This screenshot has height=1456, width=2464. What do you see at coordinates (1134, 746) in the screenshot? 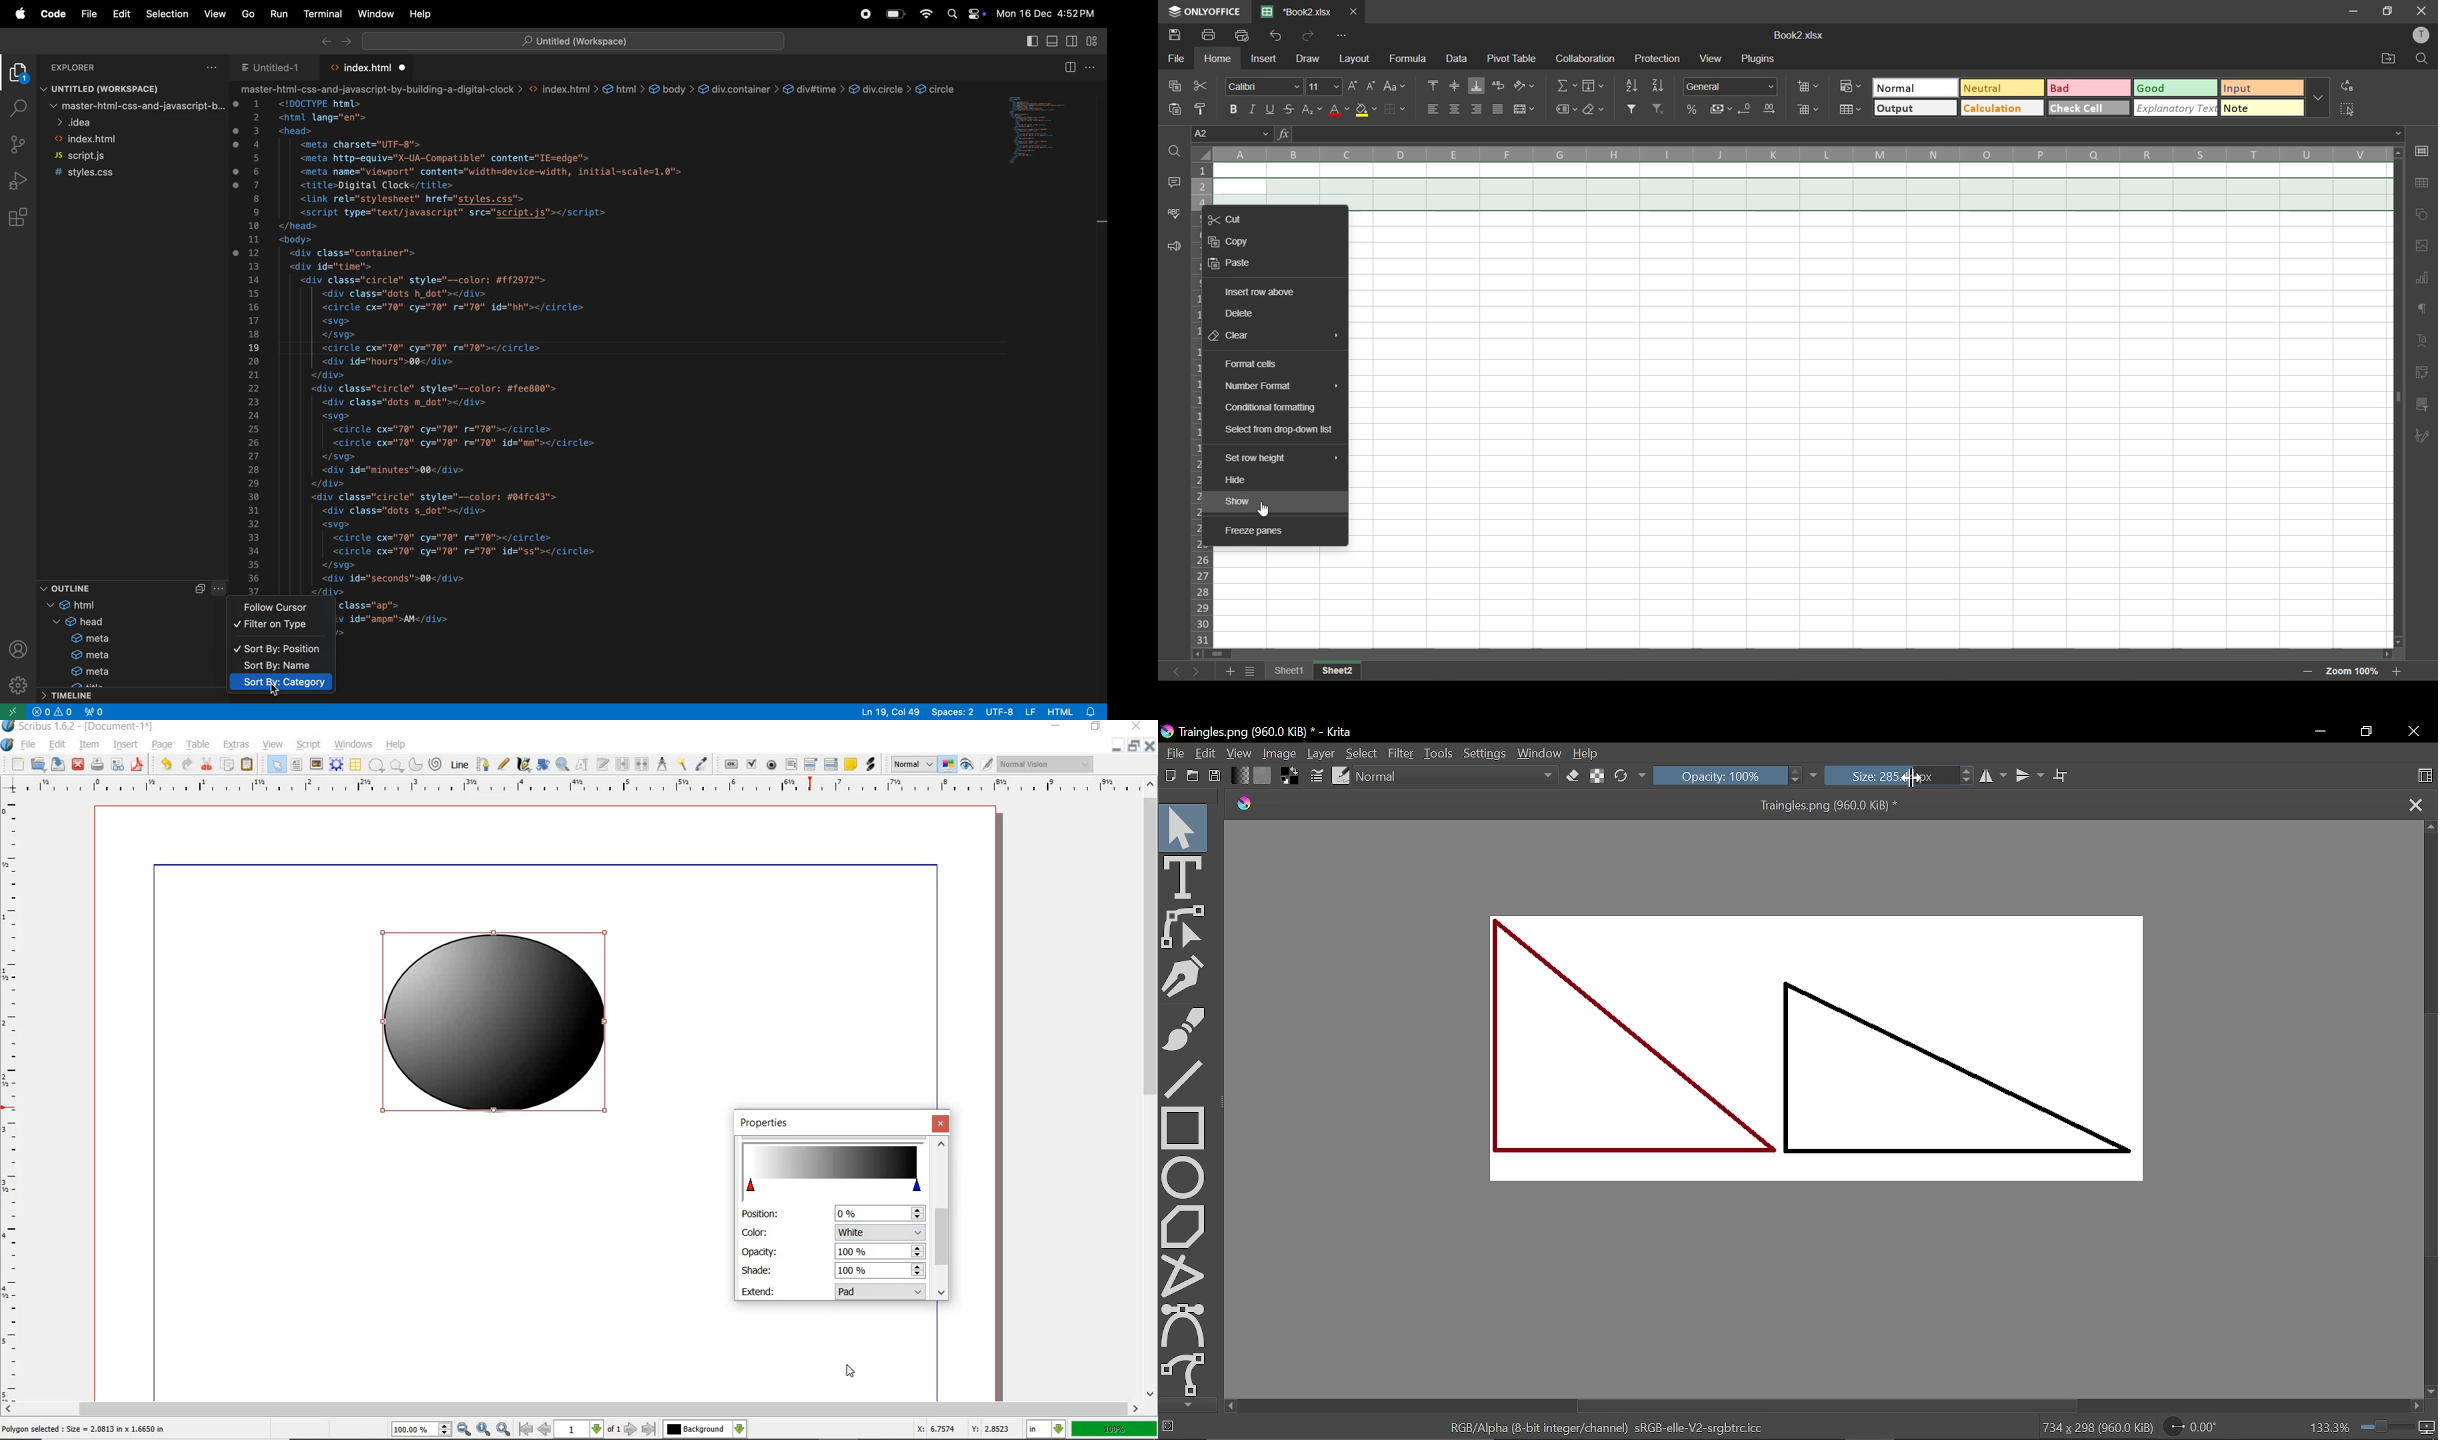
I see `RESTORE` at bounding box center [1134, 746].